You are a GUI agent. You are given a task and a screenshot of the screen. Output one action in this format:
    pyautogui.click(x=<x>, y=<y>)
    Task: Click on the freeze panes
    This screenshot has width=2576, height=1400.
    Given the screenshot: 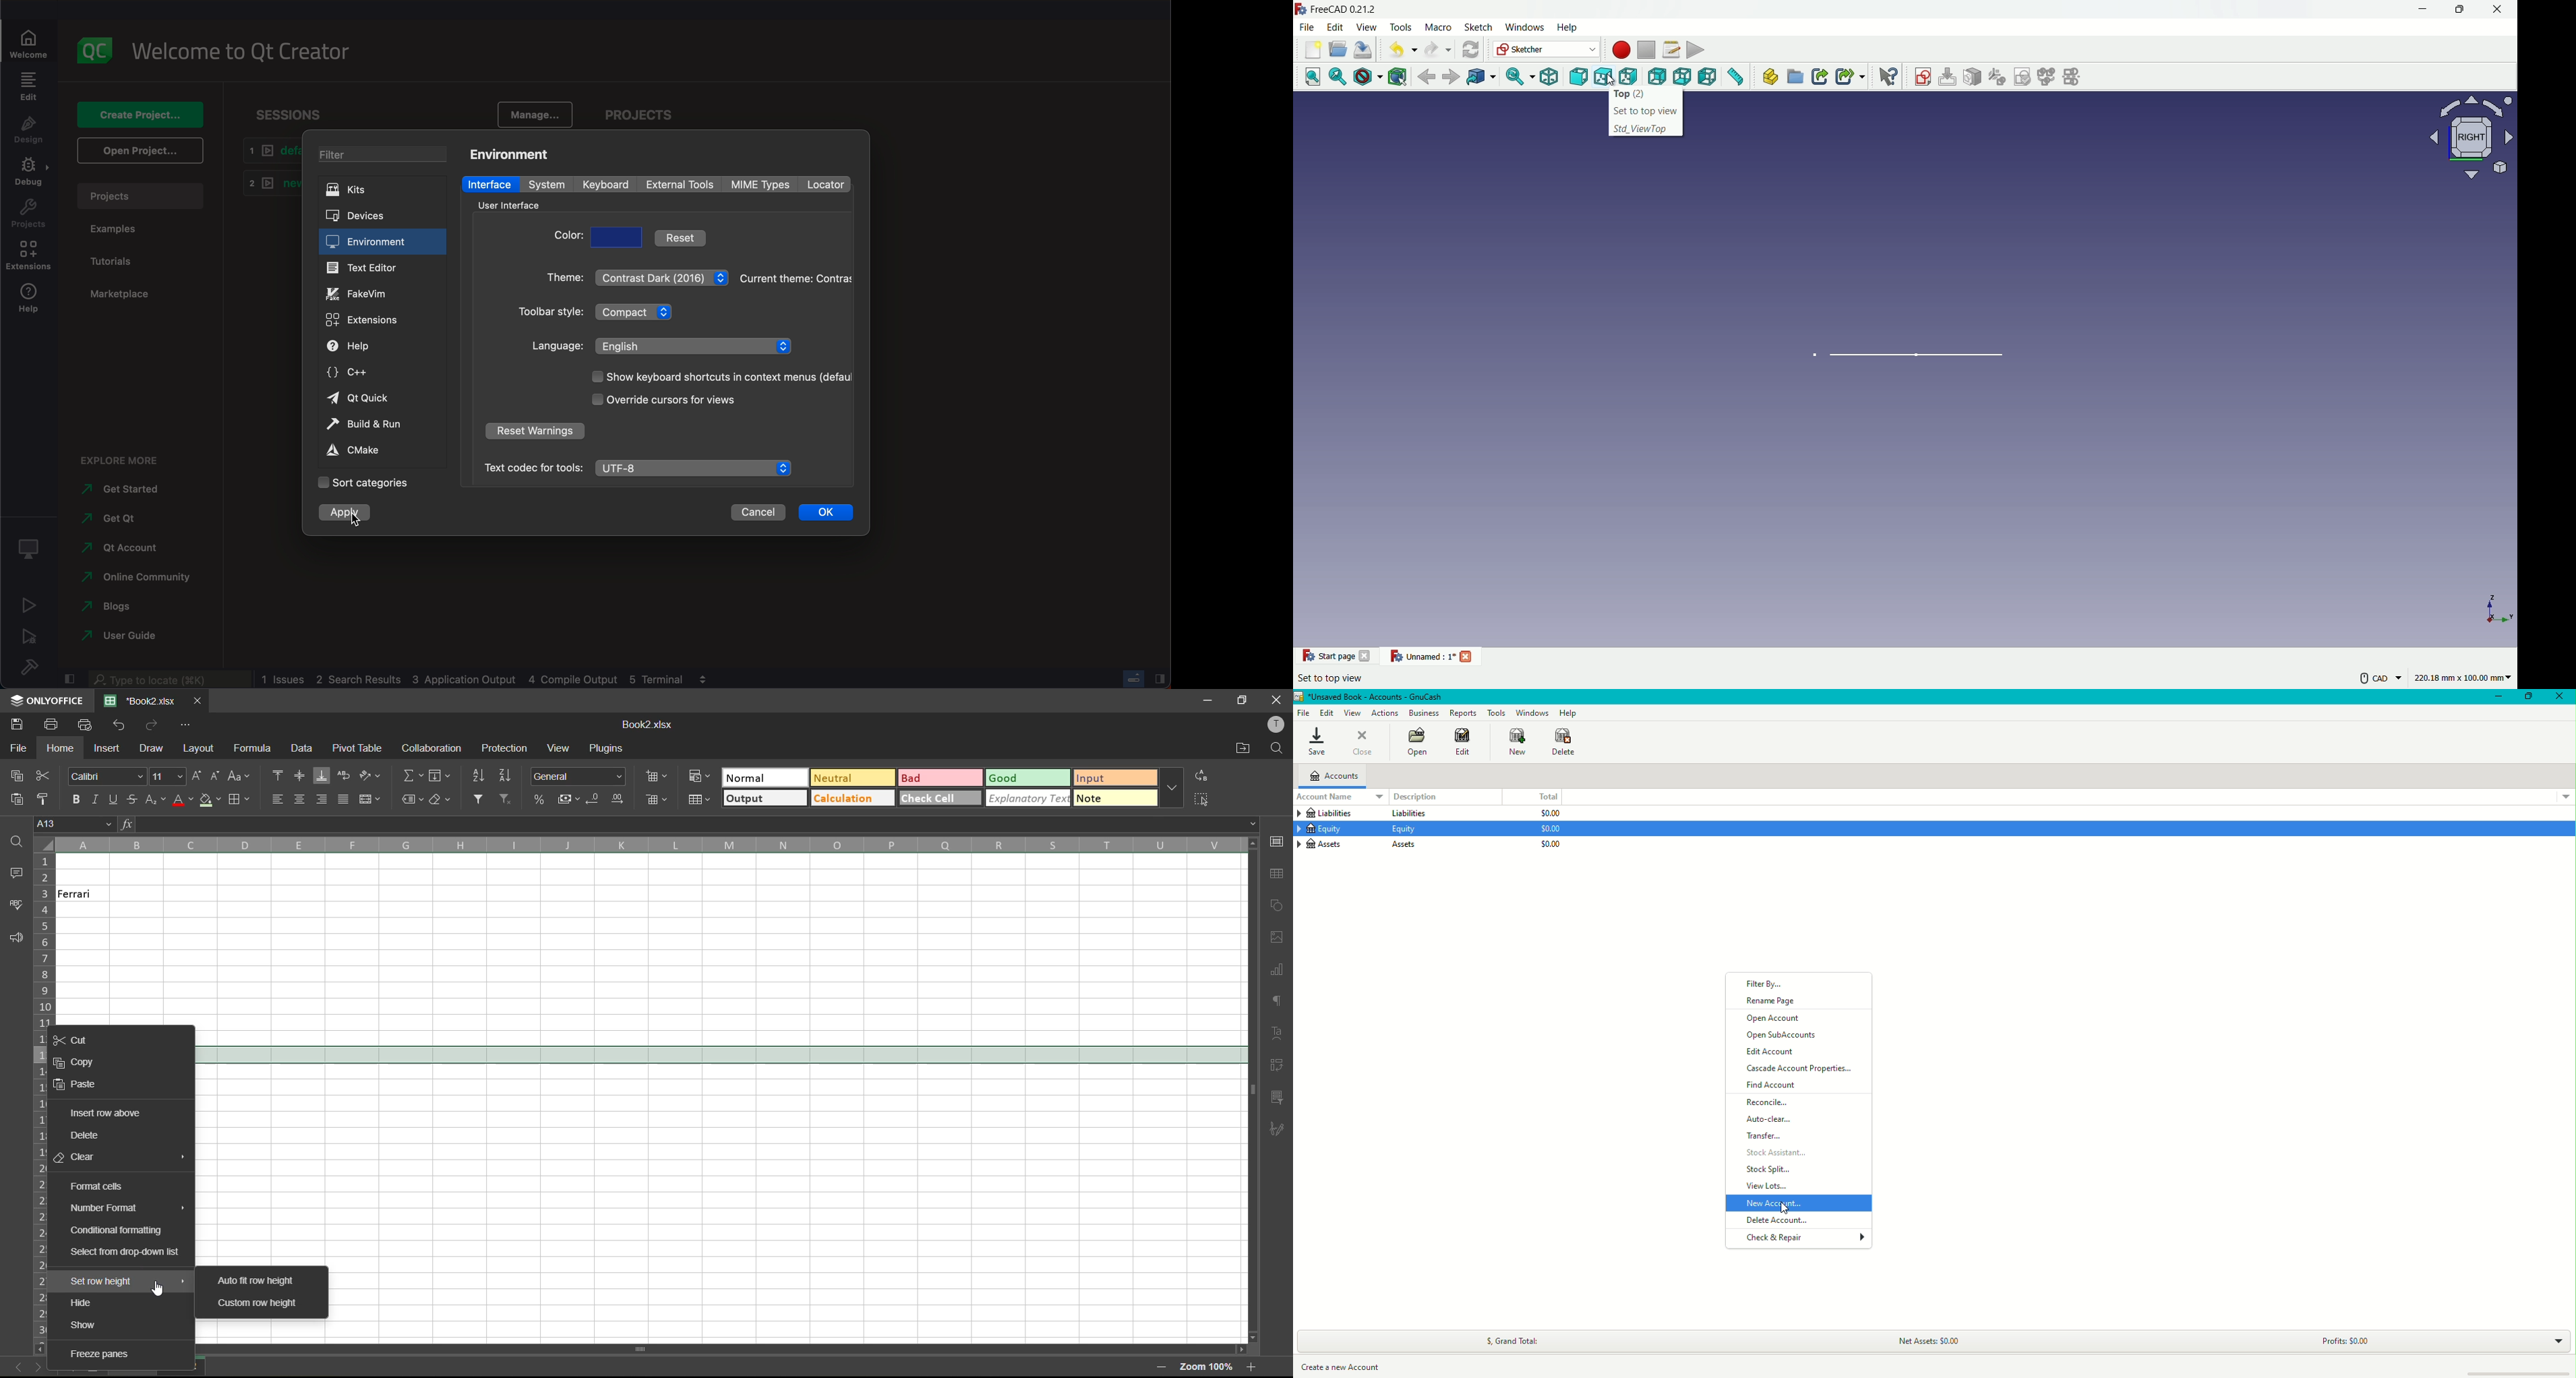 What is the action you would take?
    pyautogui.click(x=100, y=1356)
    